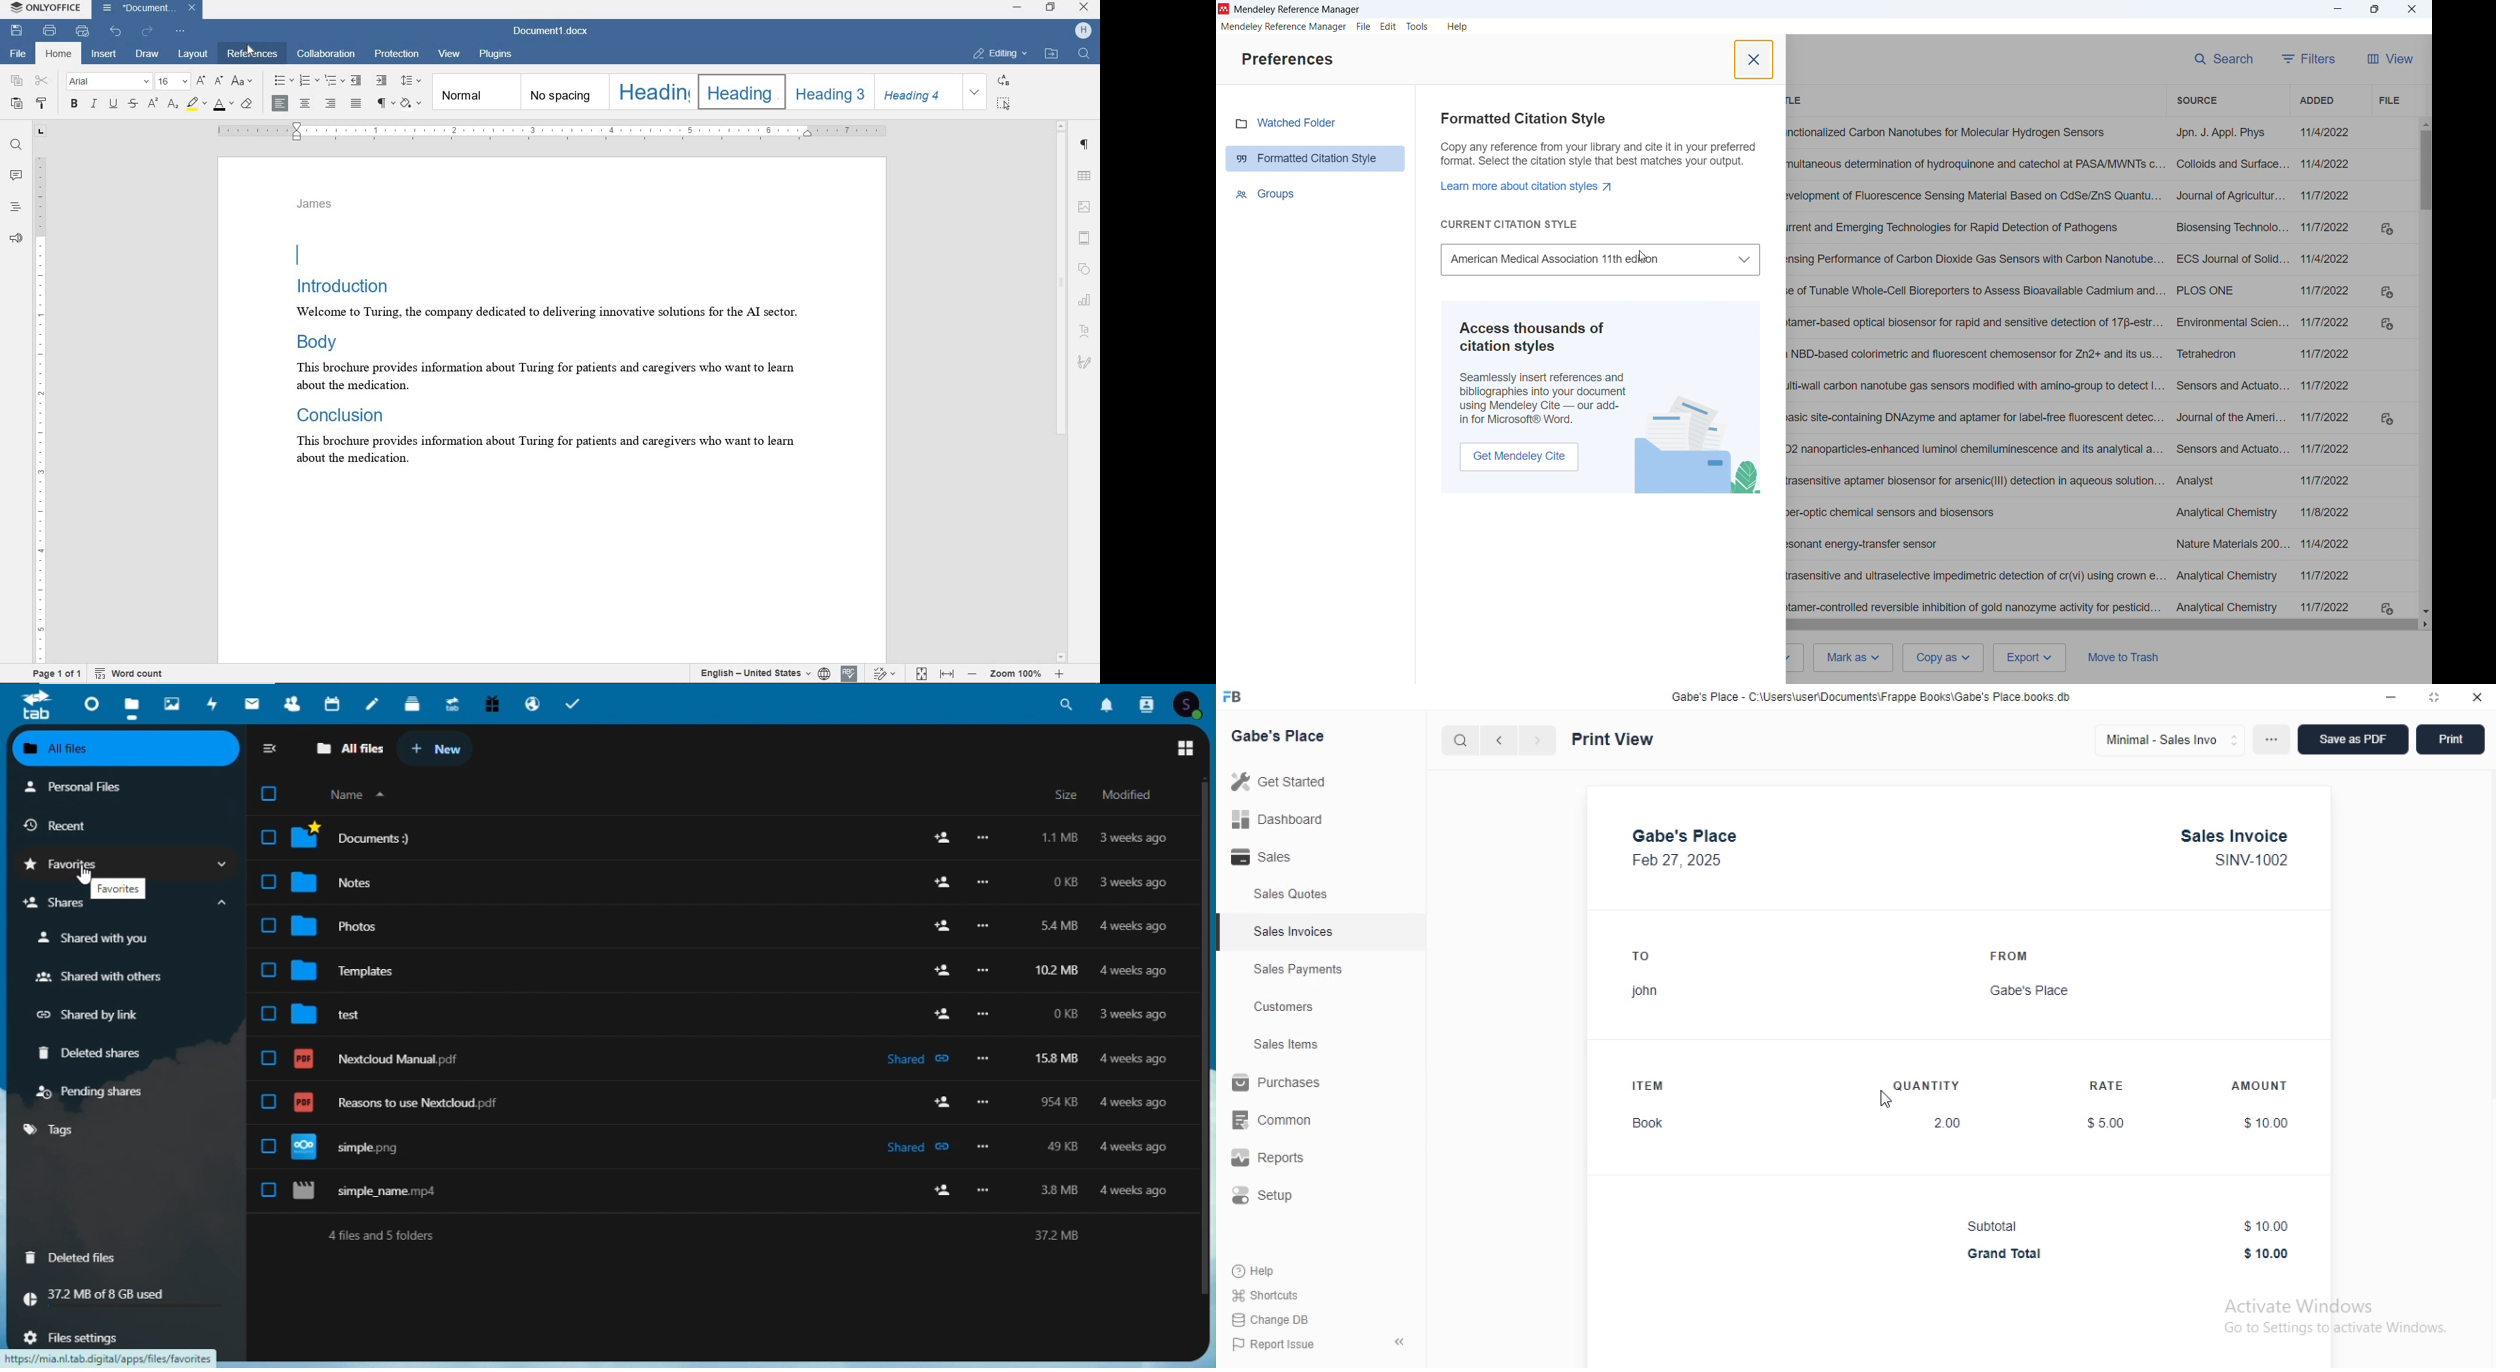  I want to click on tab, so click(34, 708).